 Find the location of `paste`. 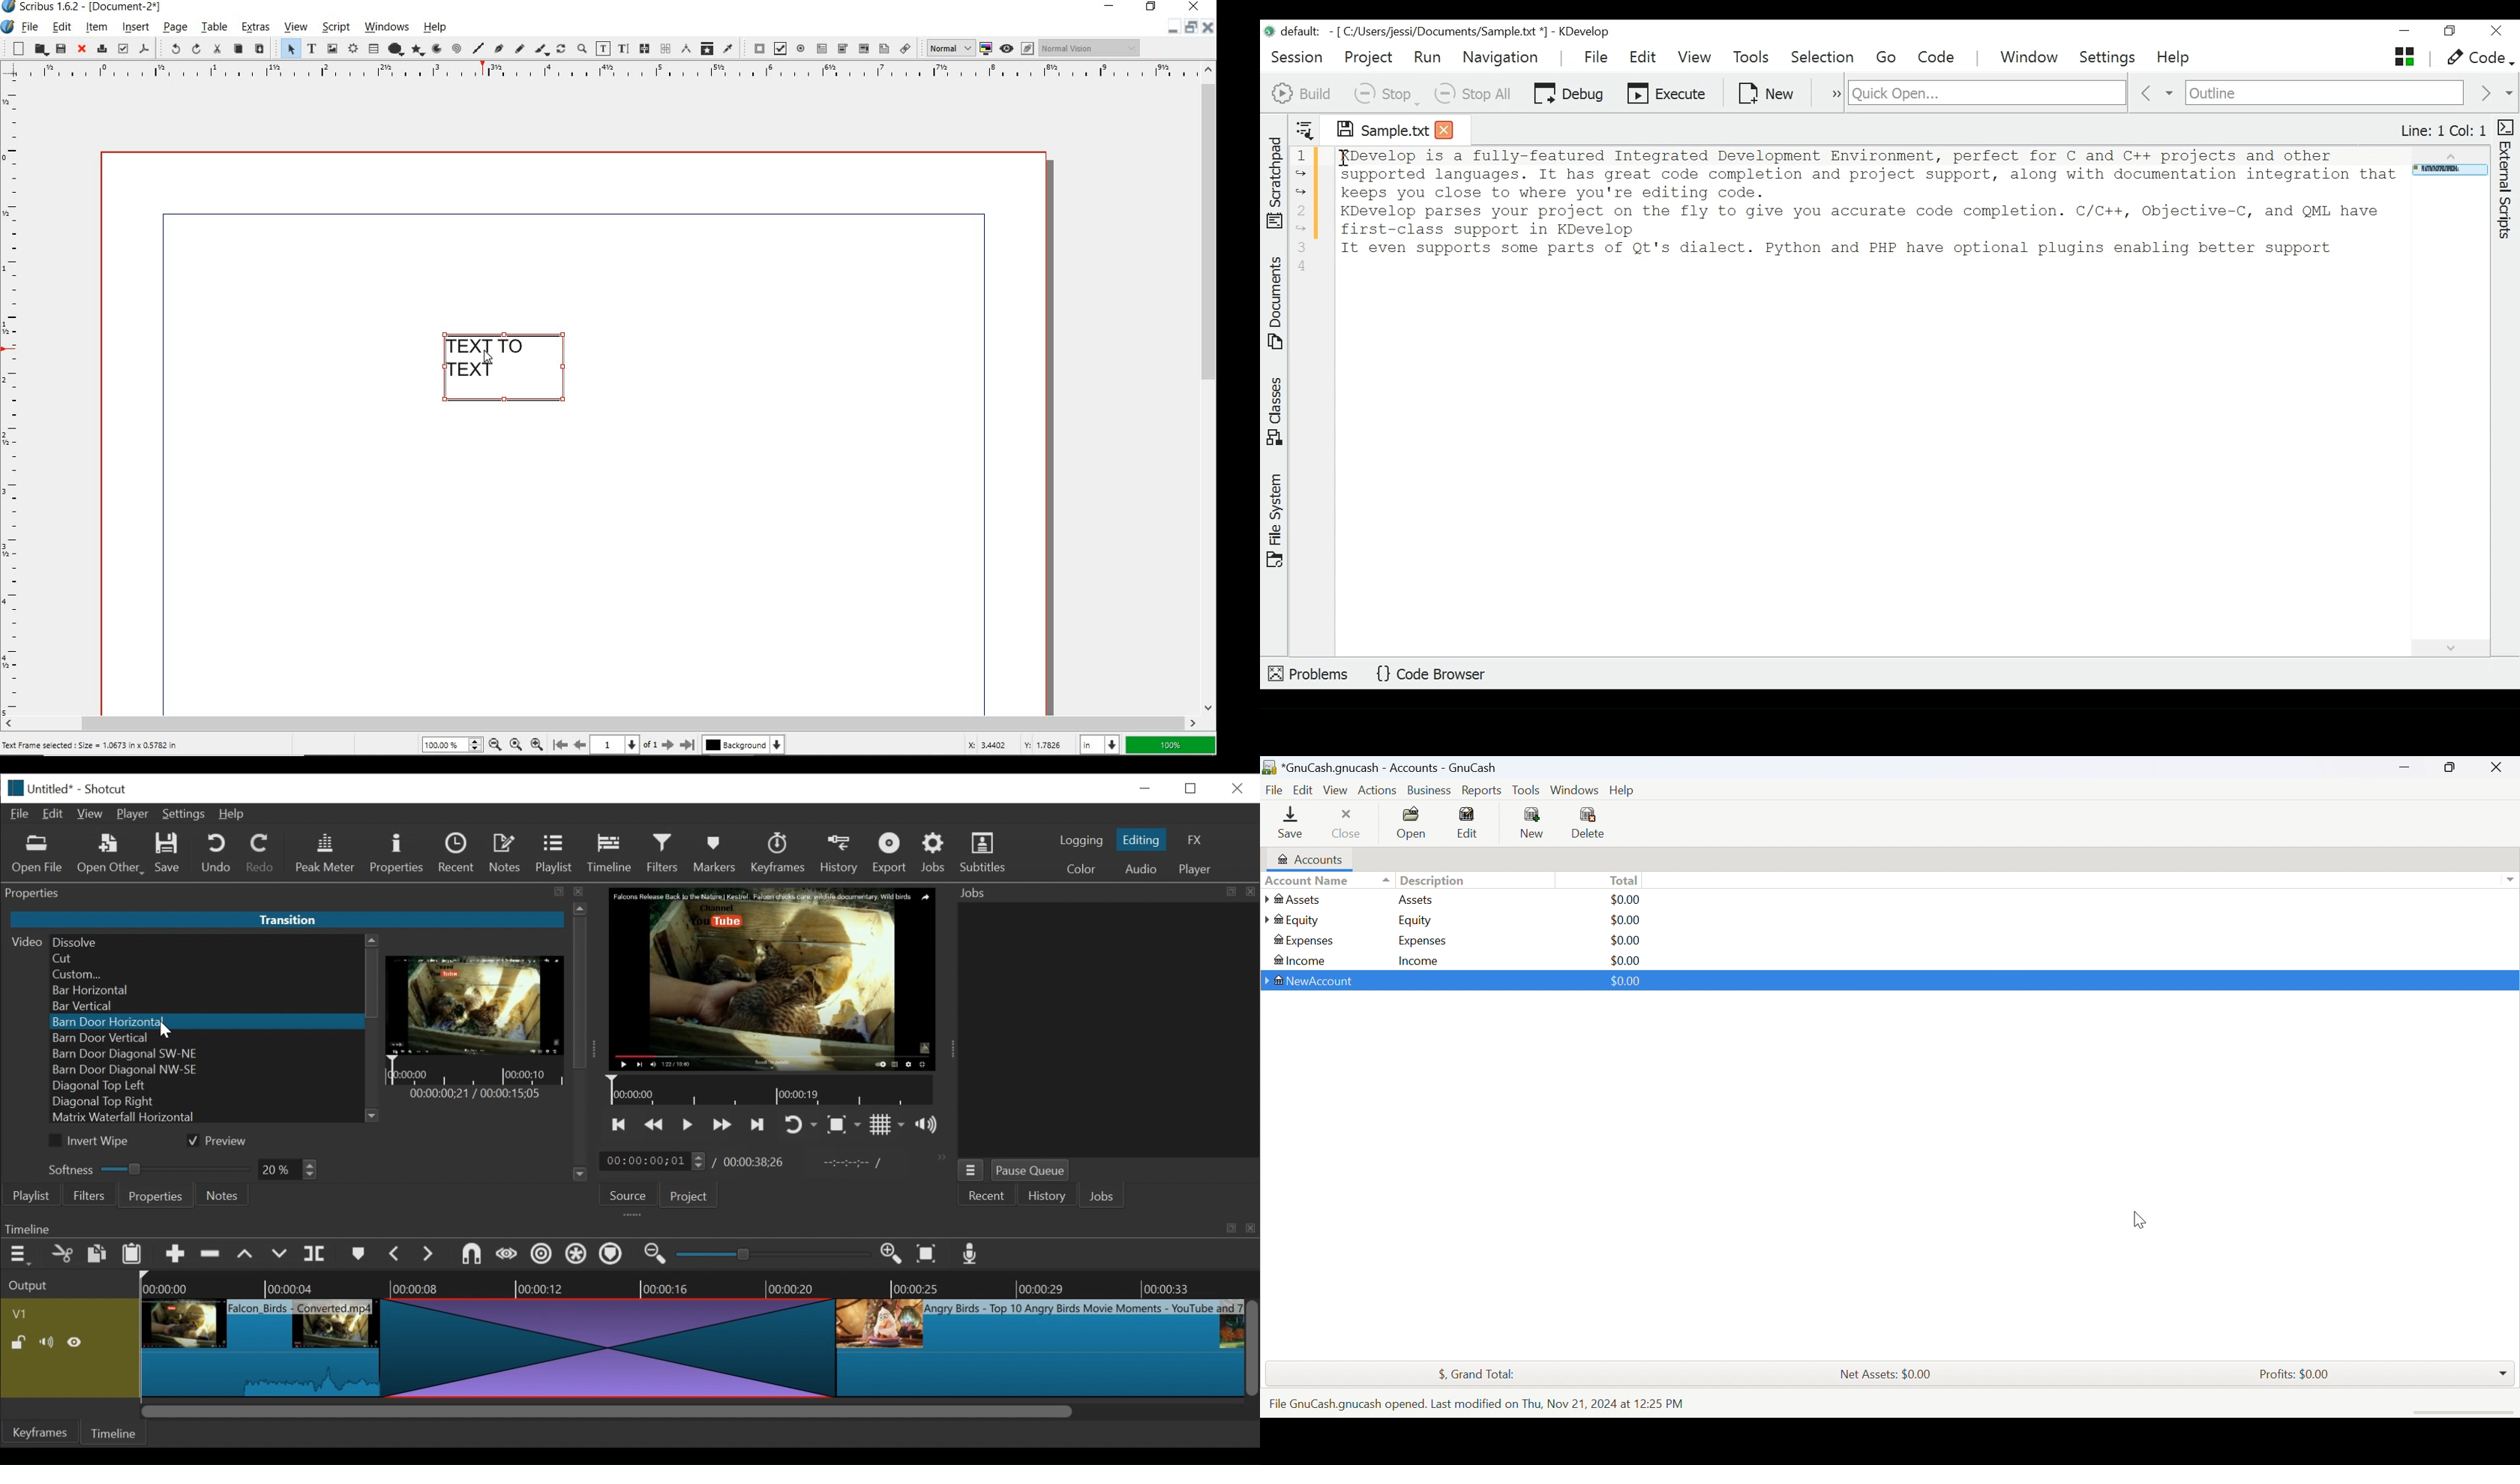

paste is located at coordinates (259, 49).